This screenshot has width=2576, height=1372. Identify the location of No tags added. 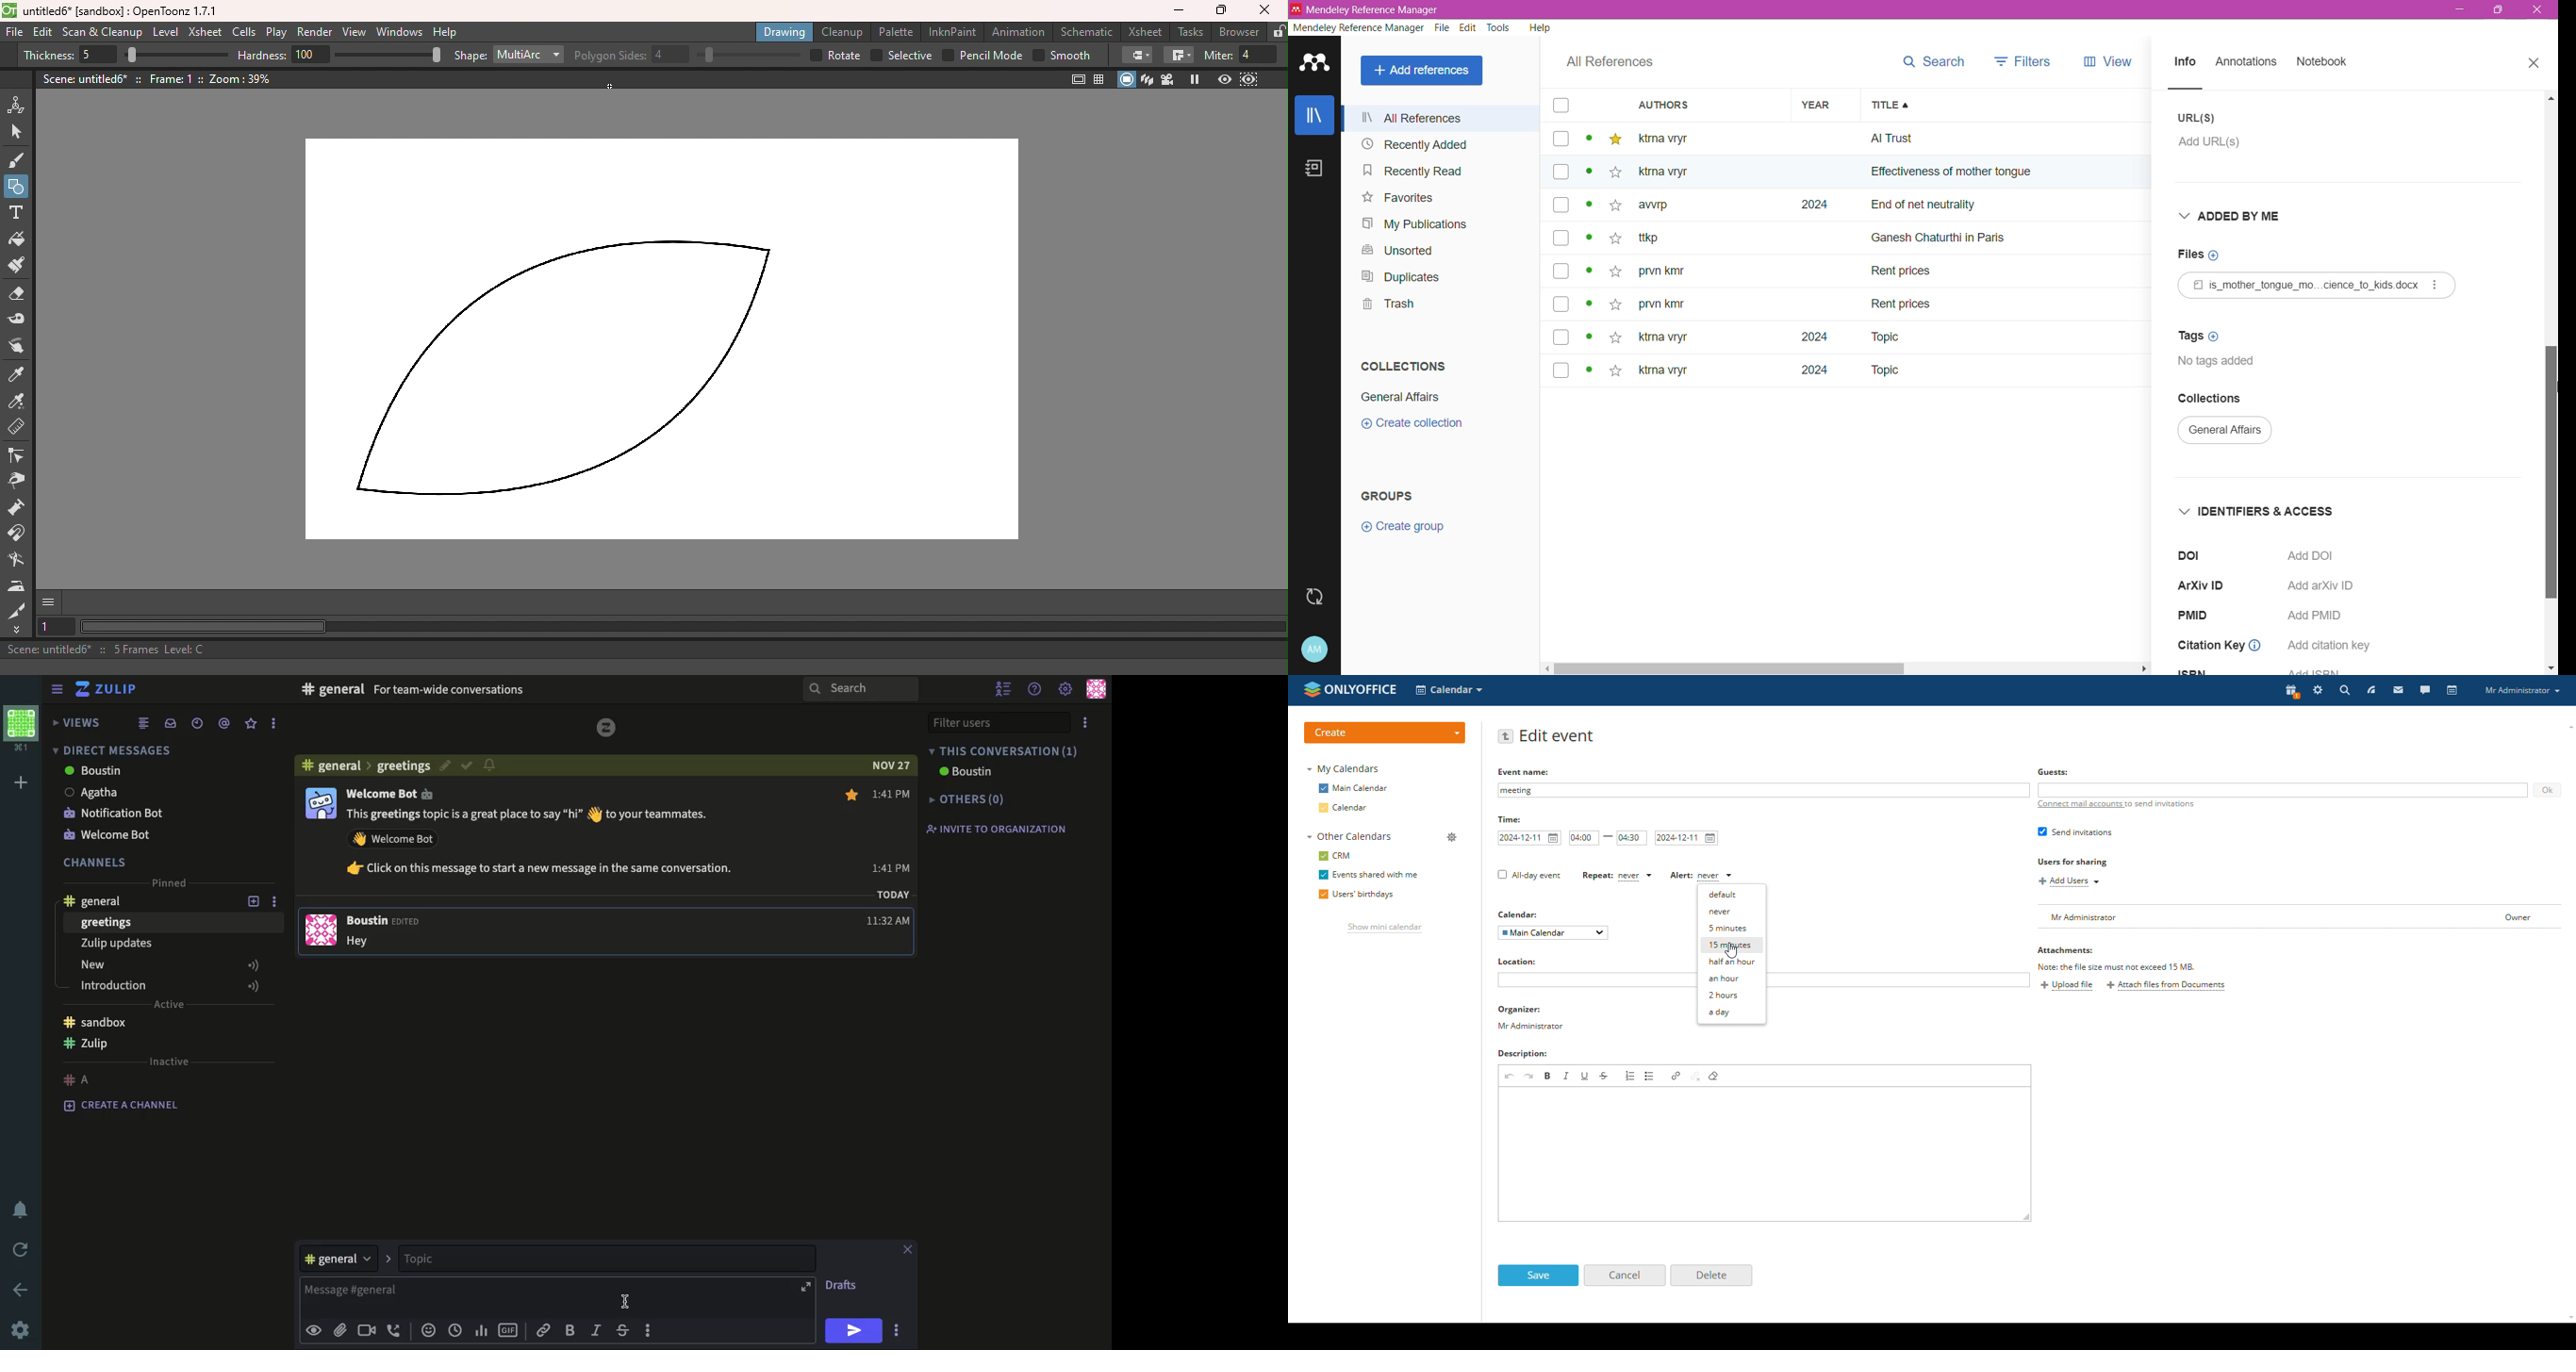
(2224, 361).